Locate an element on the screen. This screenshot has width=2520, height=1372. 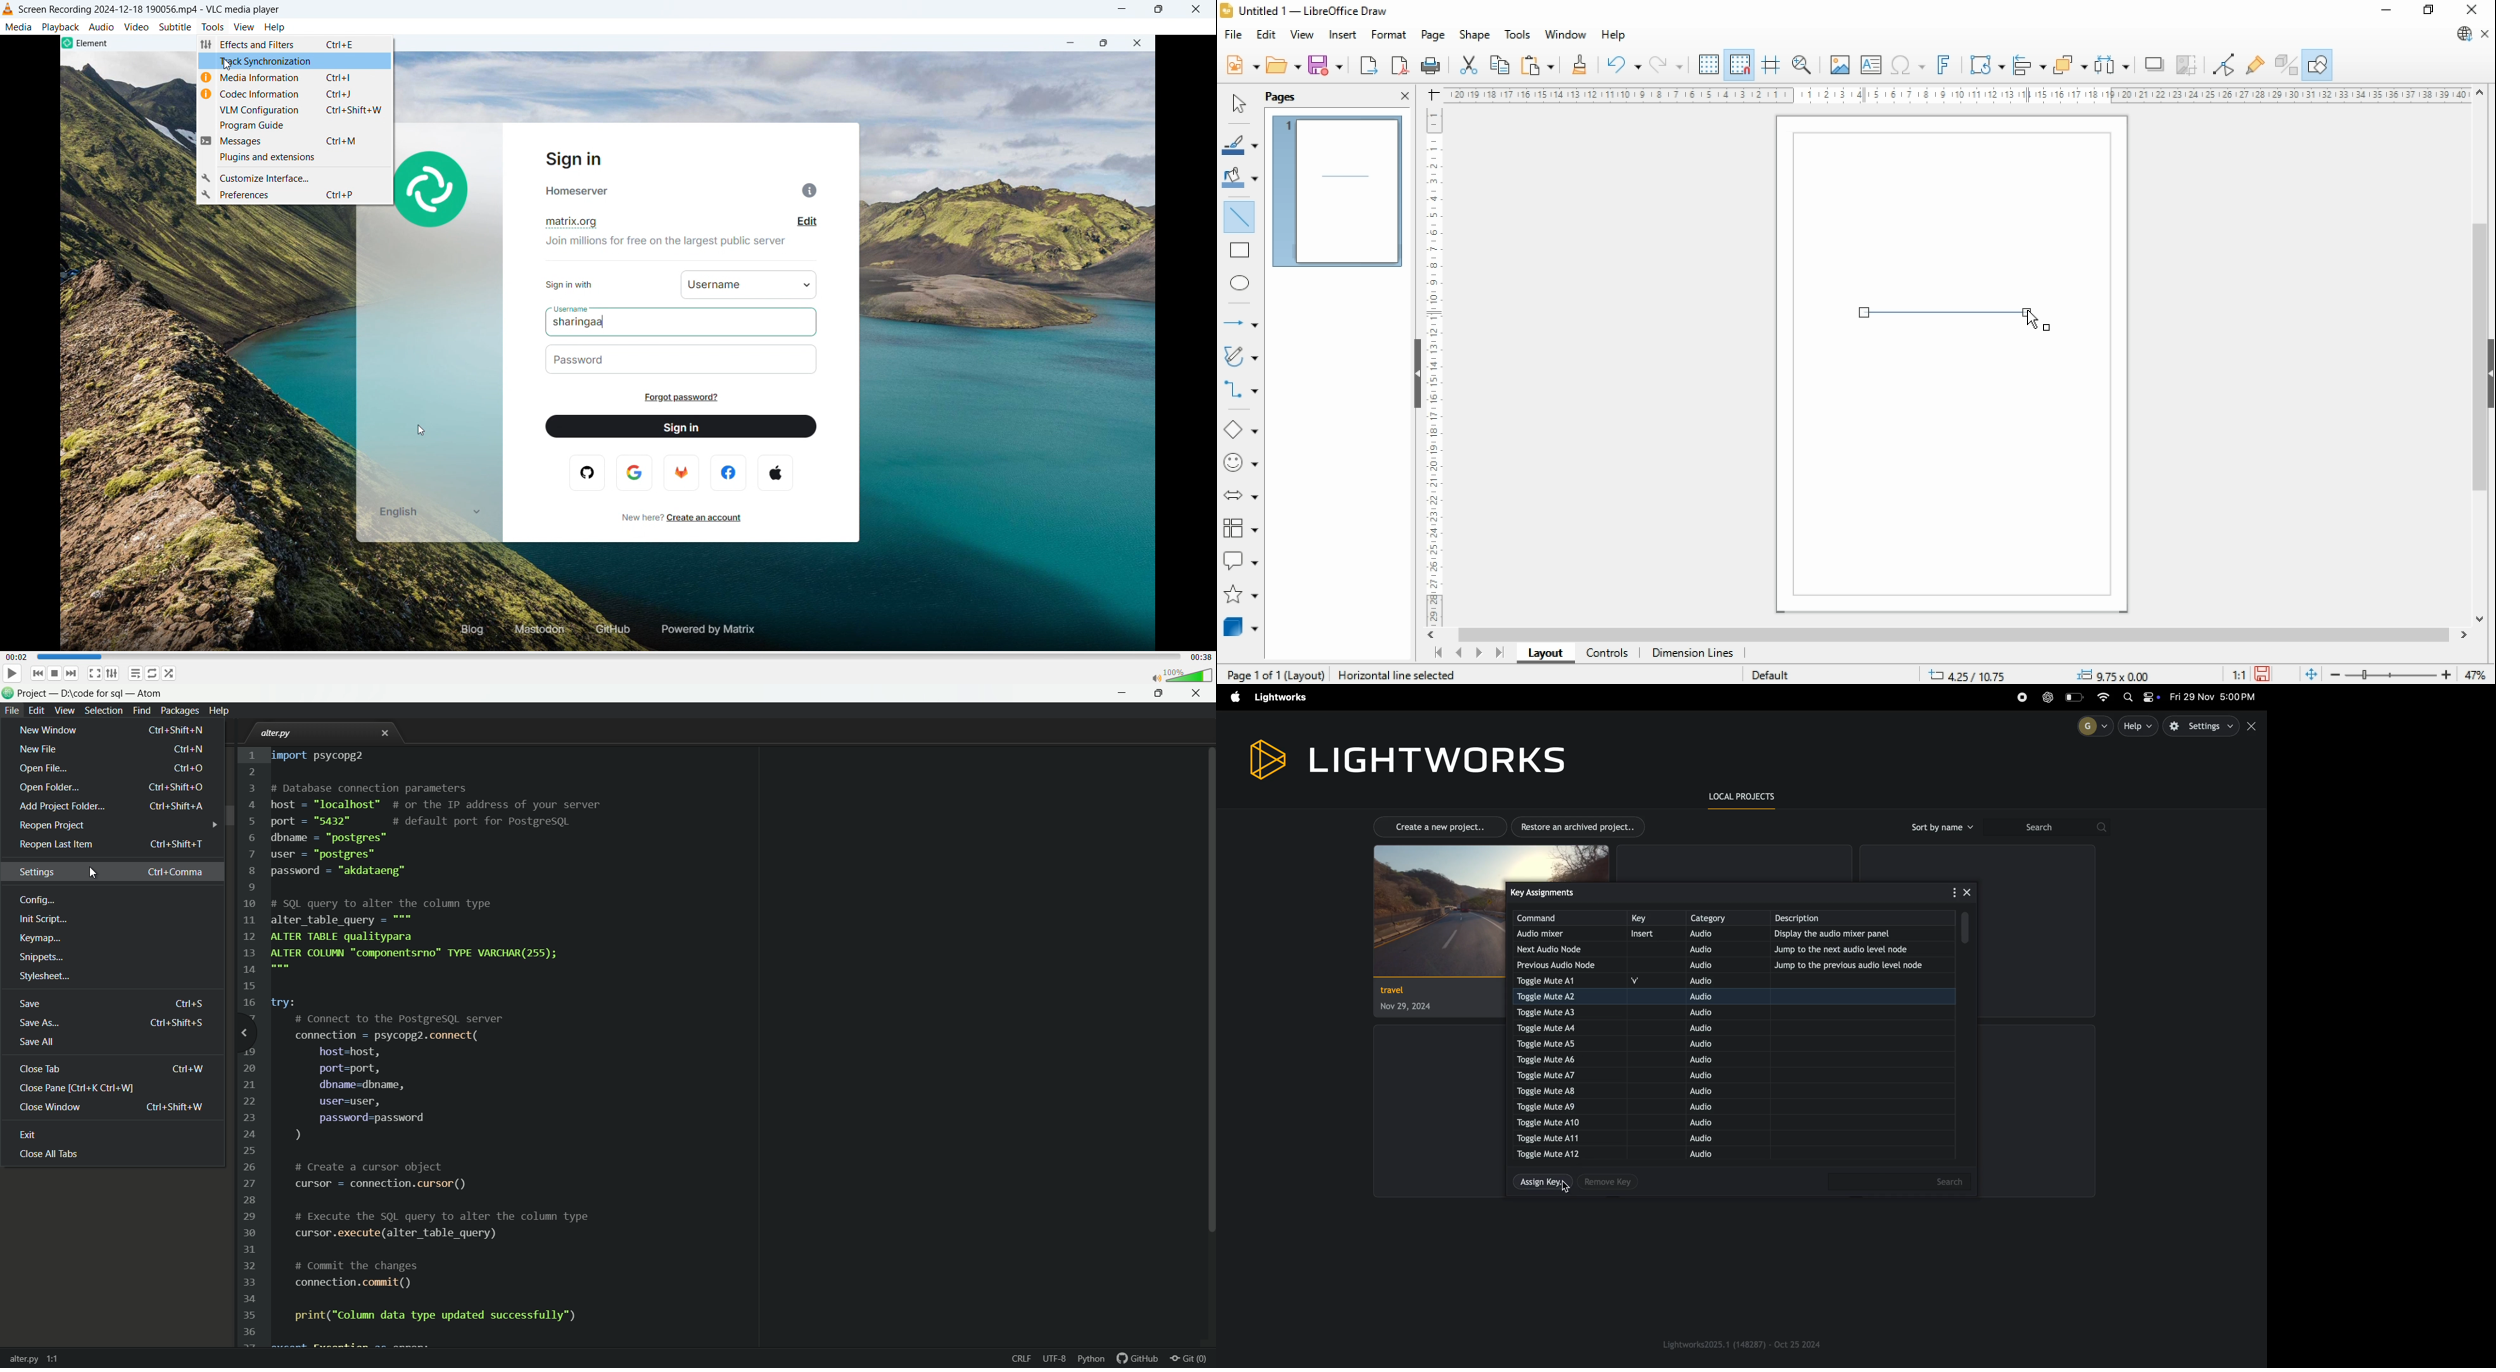
chatgpt is located at coordinates (2048, 697).